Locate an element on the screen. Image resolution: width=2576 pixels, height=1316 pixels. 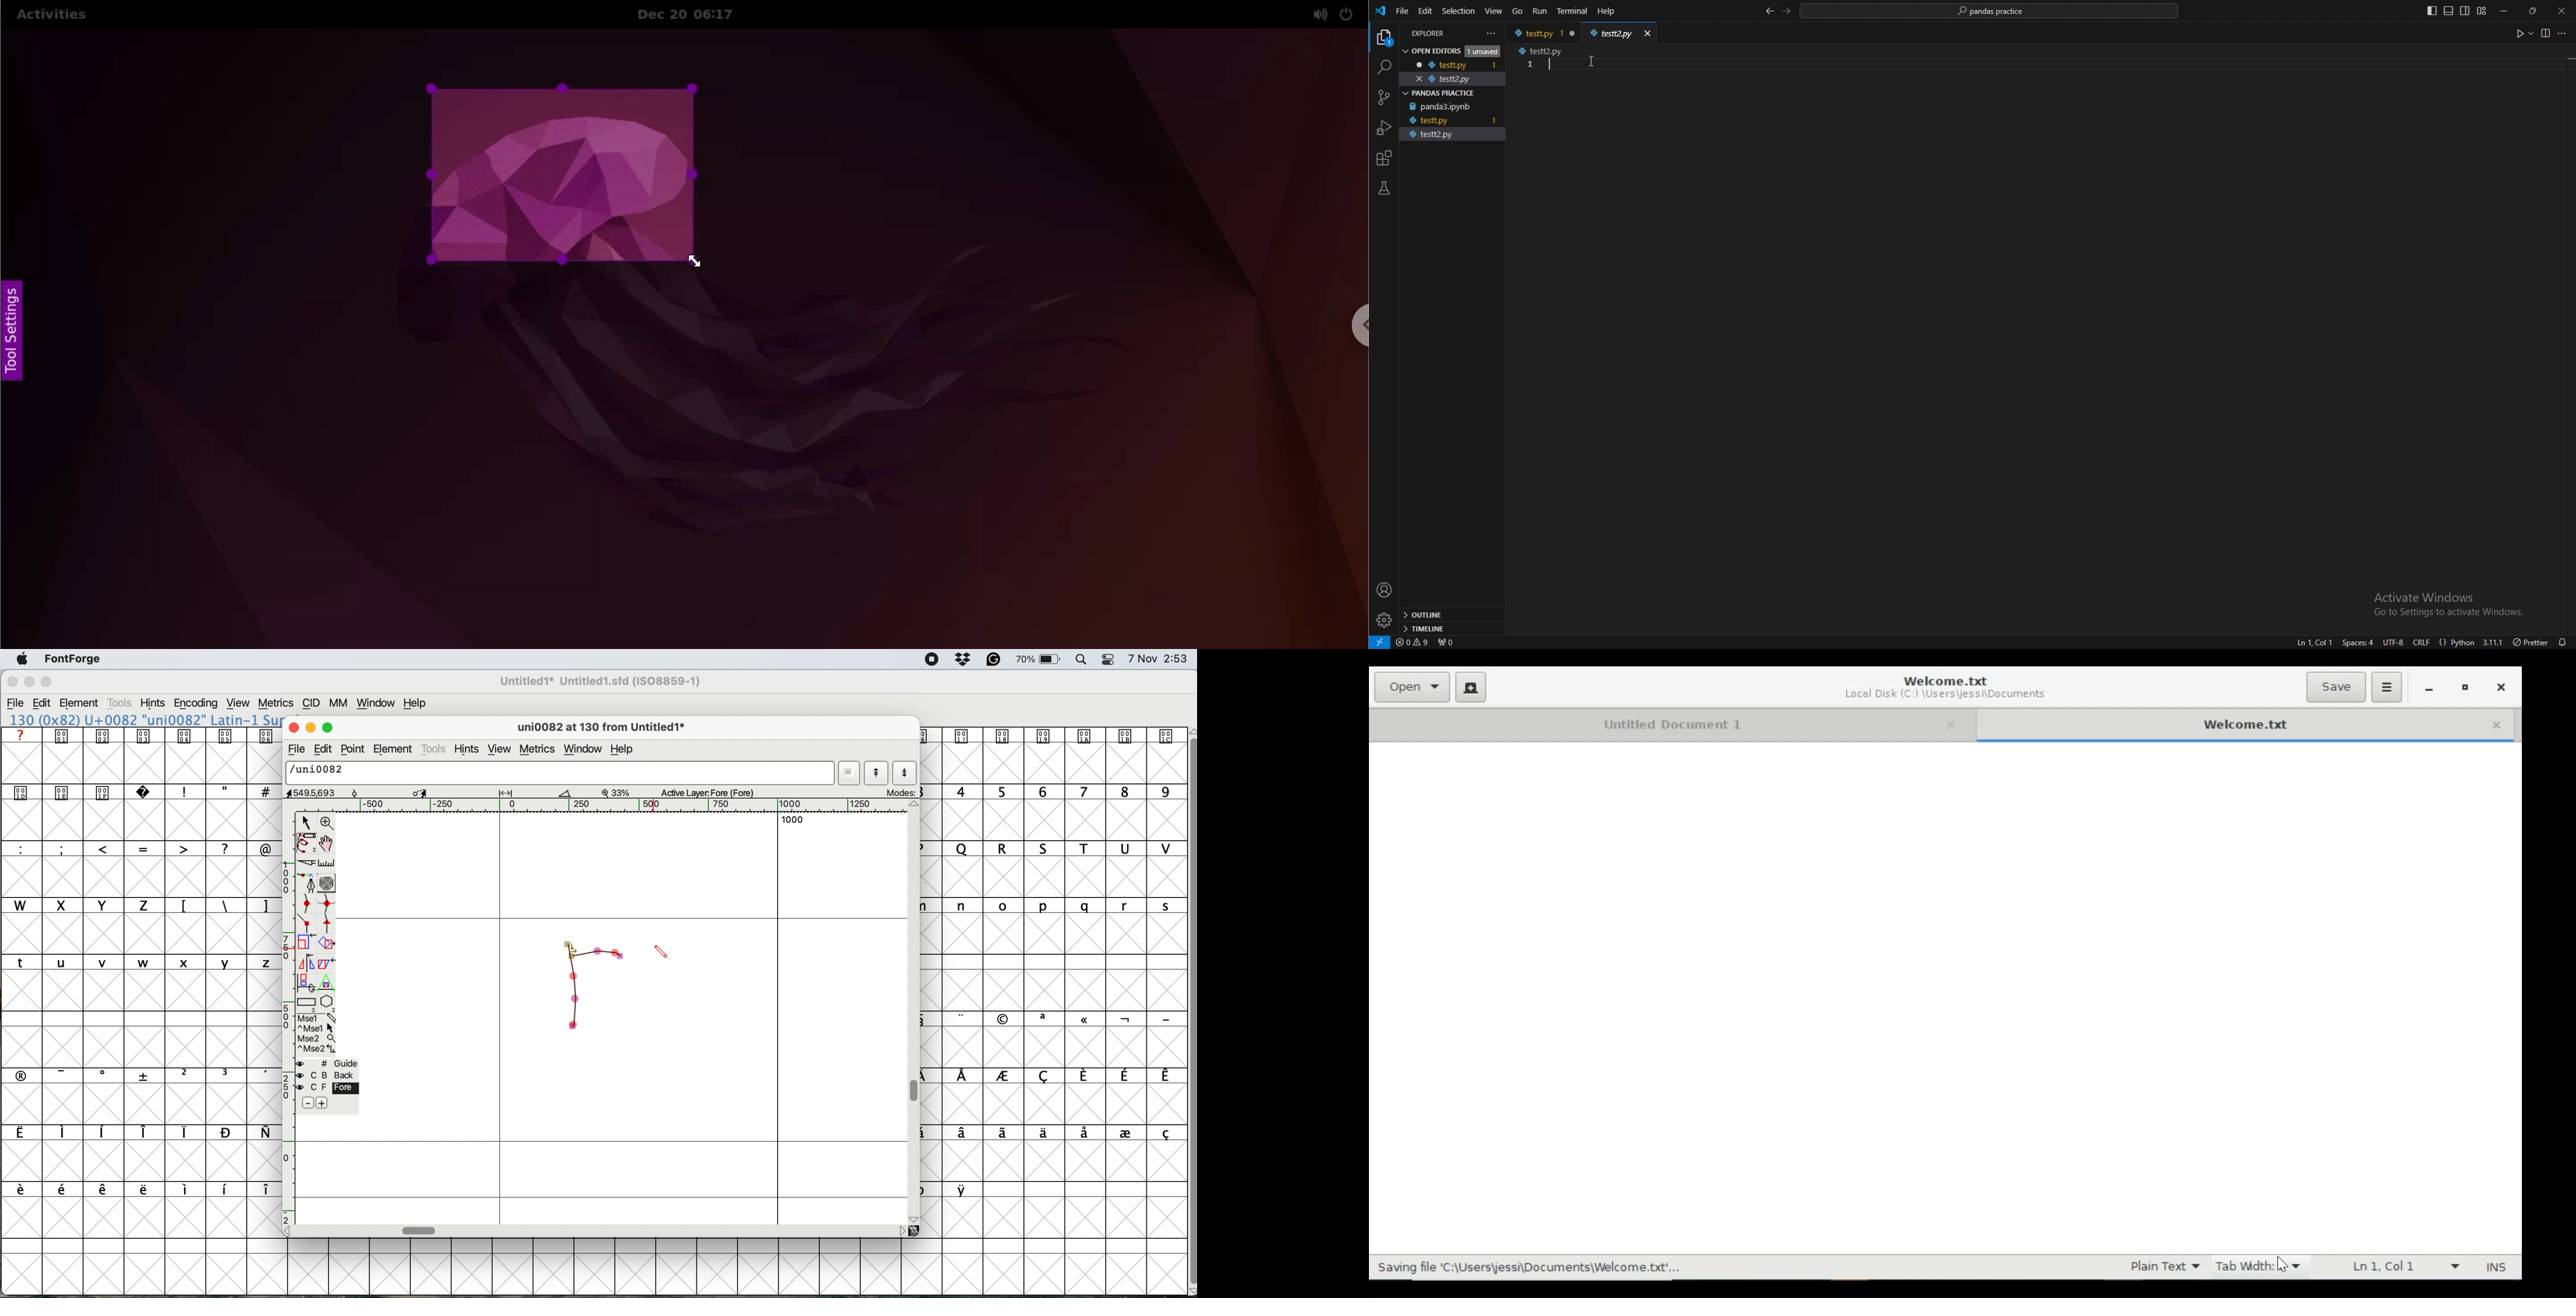
testt2.py is located at coordinates (1613, 31).